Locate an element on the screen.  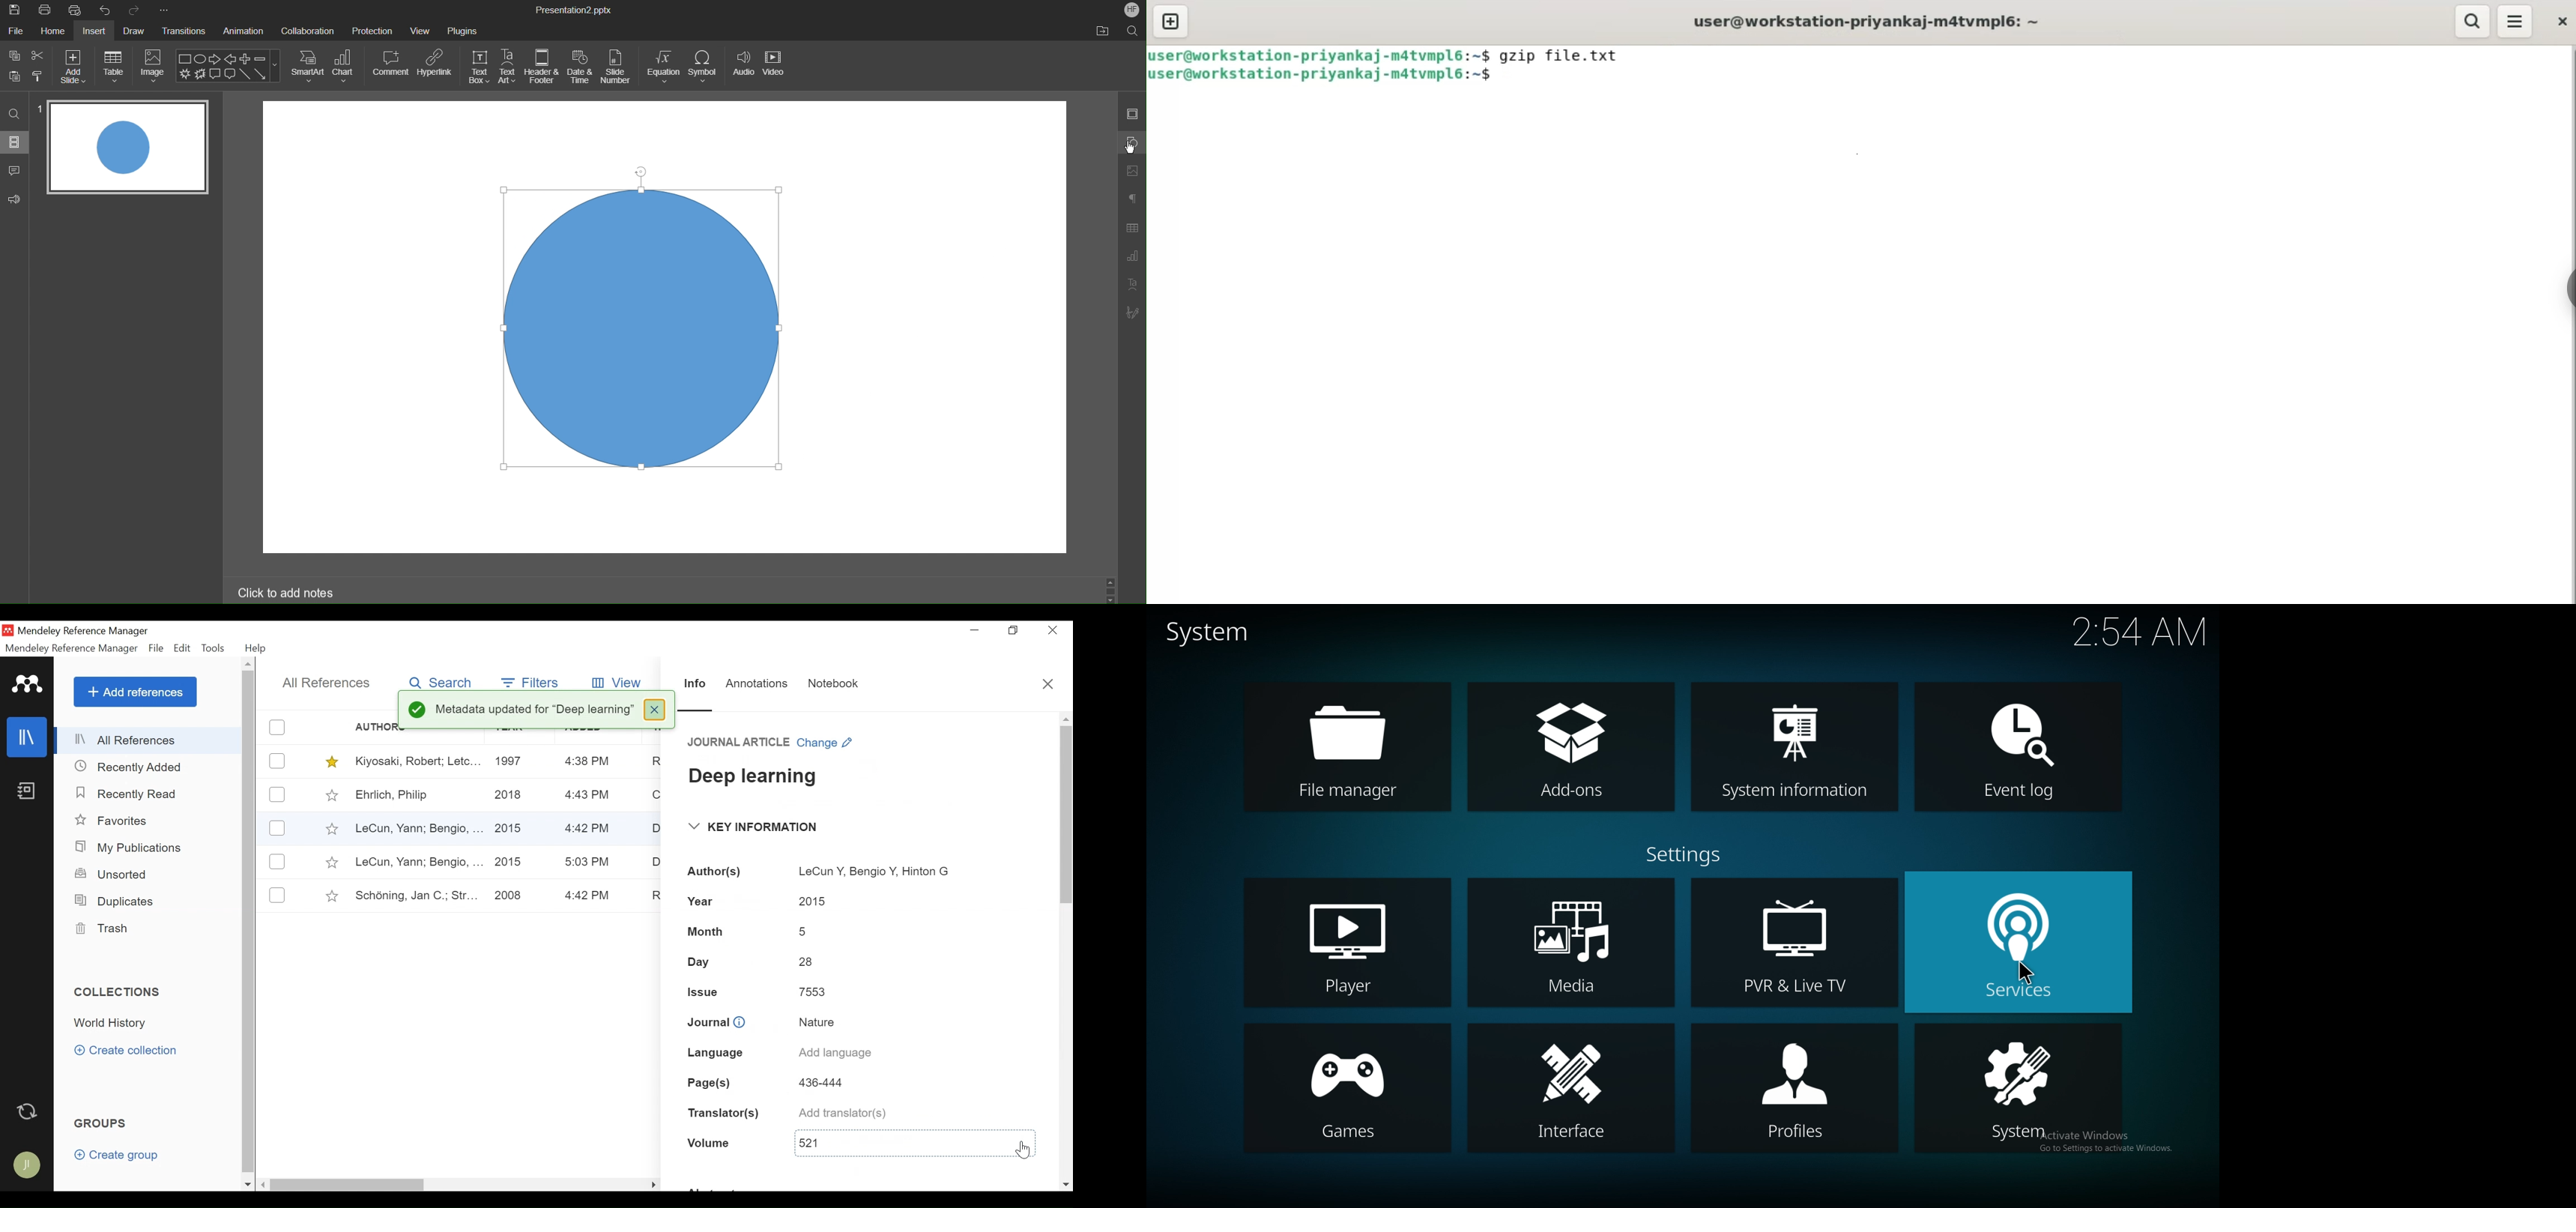
 is located at coordinates (15, 75).